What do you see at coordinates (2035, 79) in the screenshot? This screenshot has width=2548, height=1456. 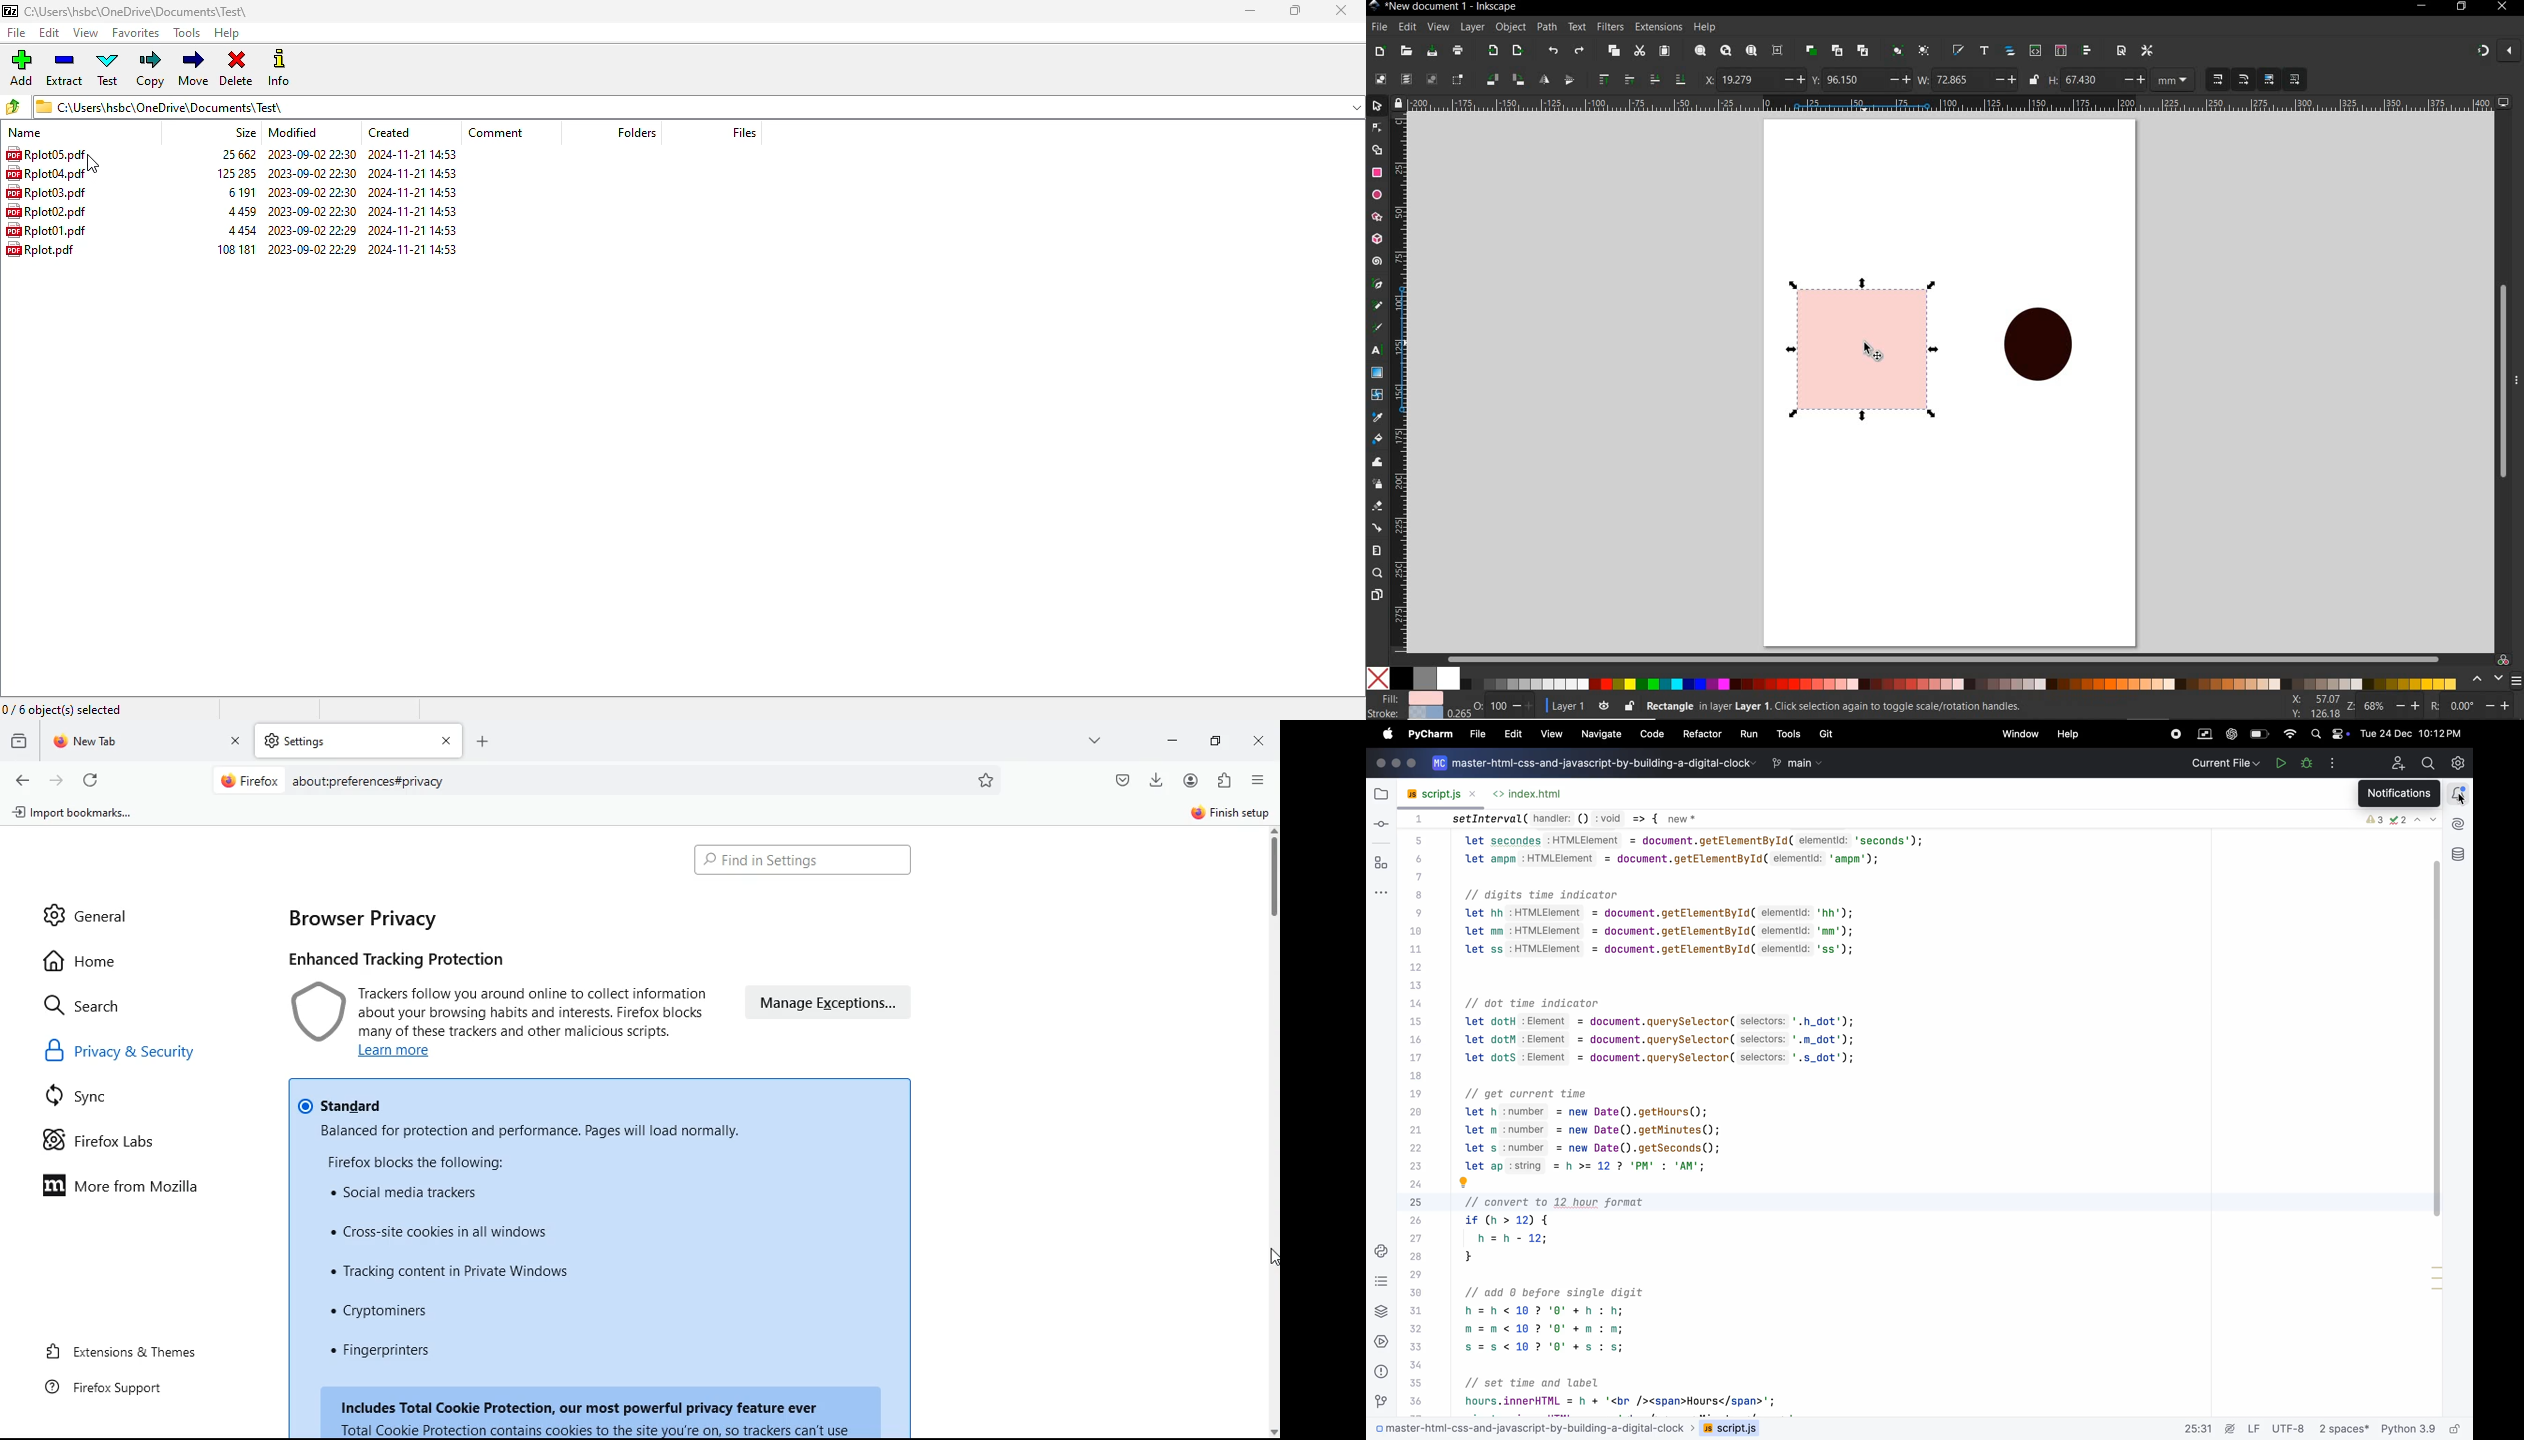 I see `lock or unlock width and height` at bounding box center [2035, 79].